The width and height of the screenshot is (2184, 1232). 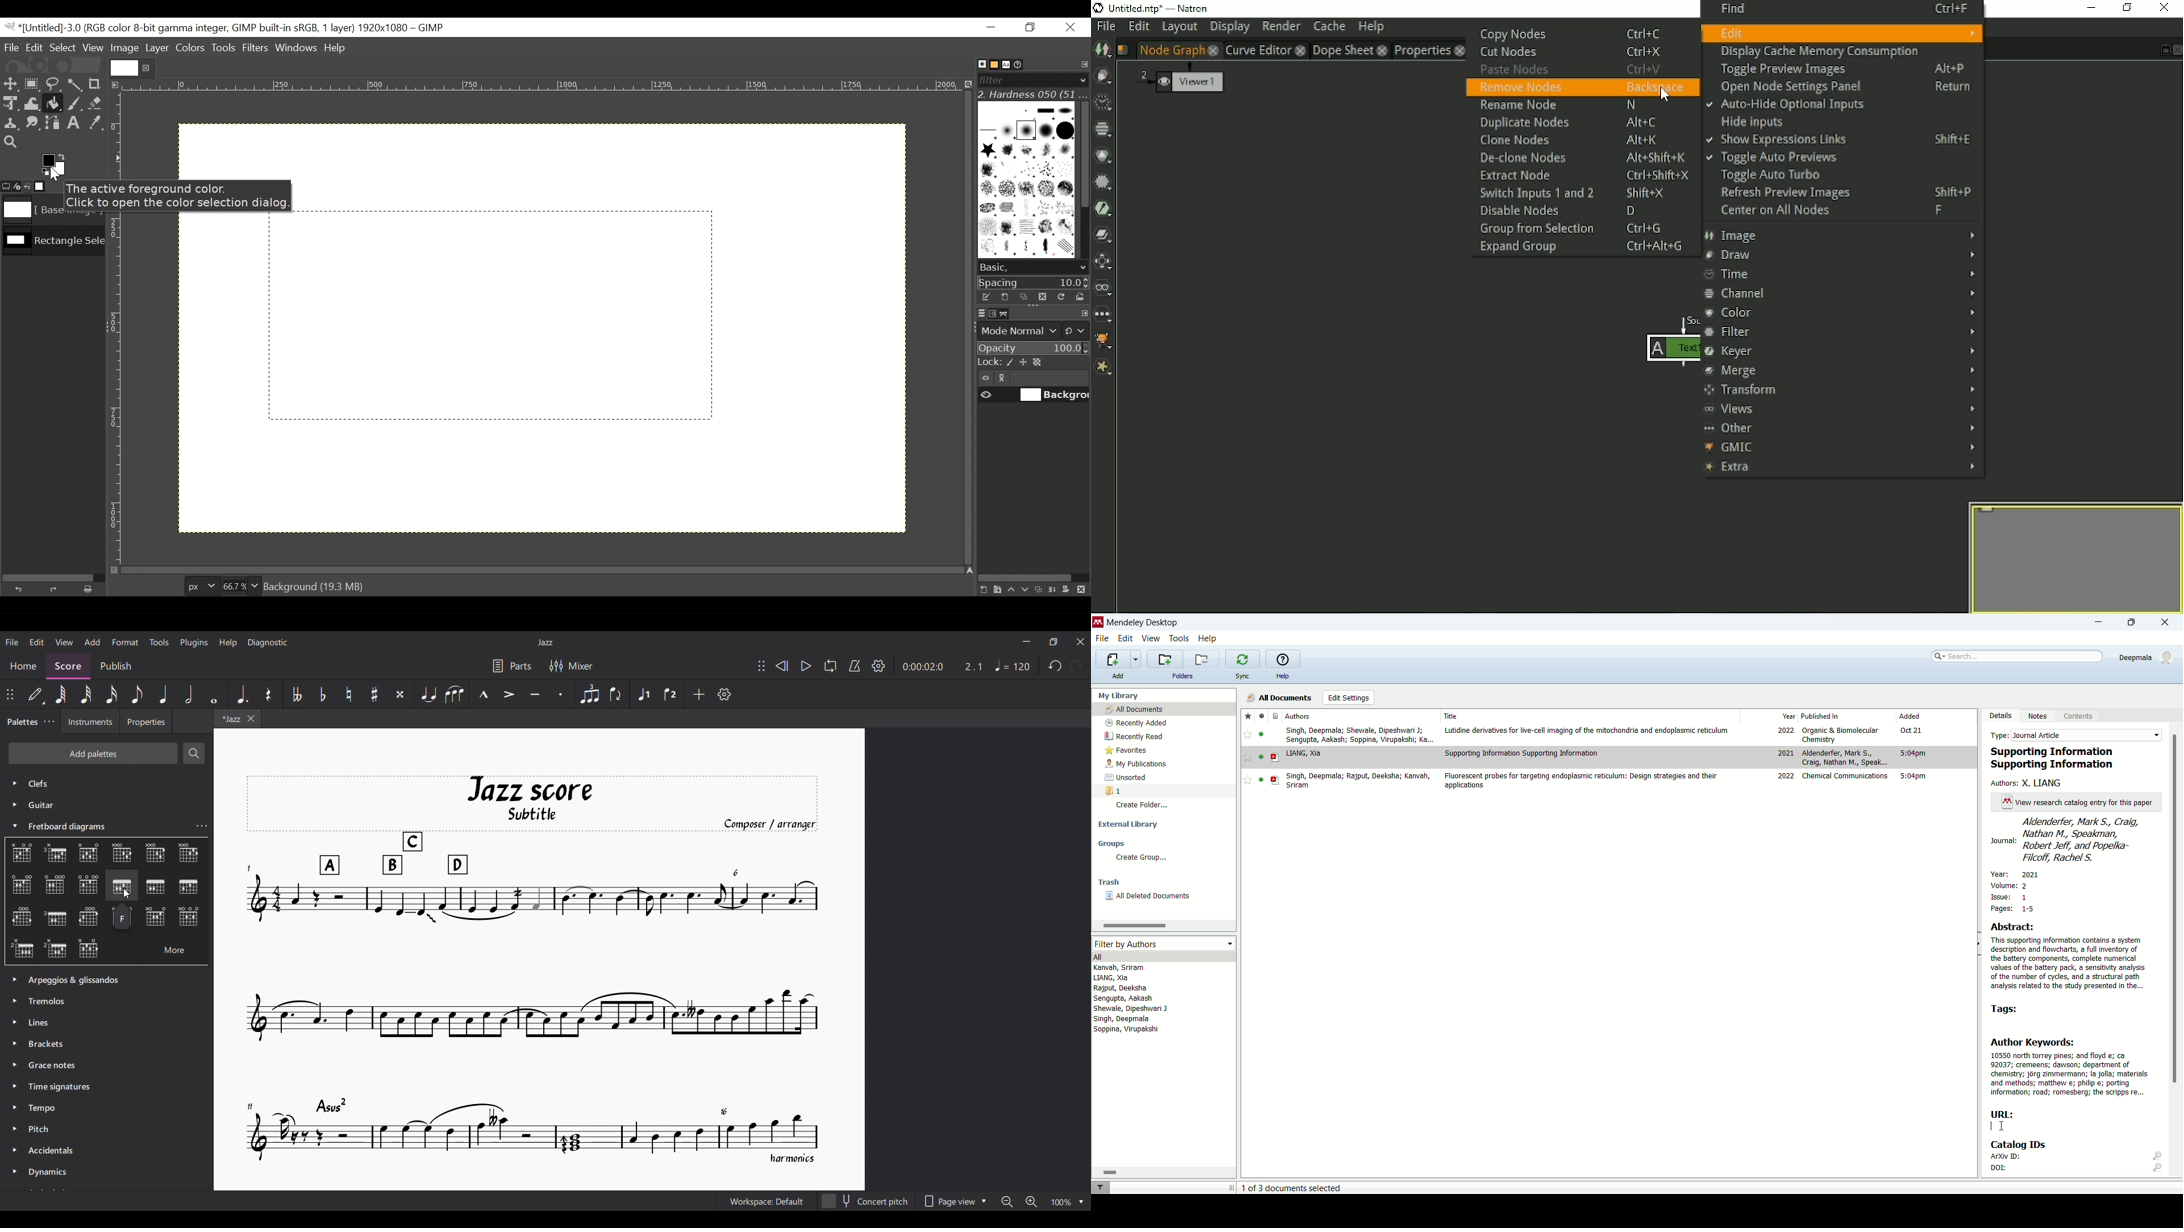 I want to click on Palettes, current selection, so click(x=20, y=725).